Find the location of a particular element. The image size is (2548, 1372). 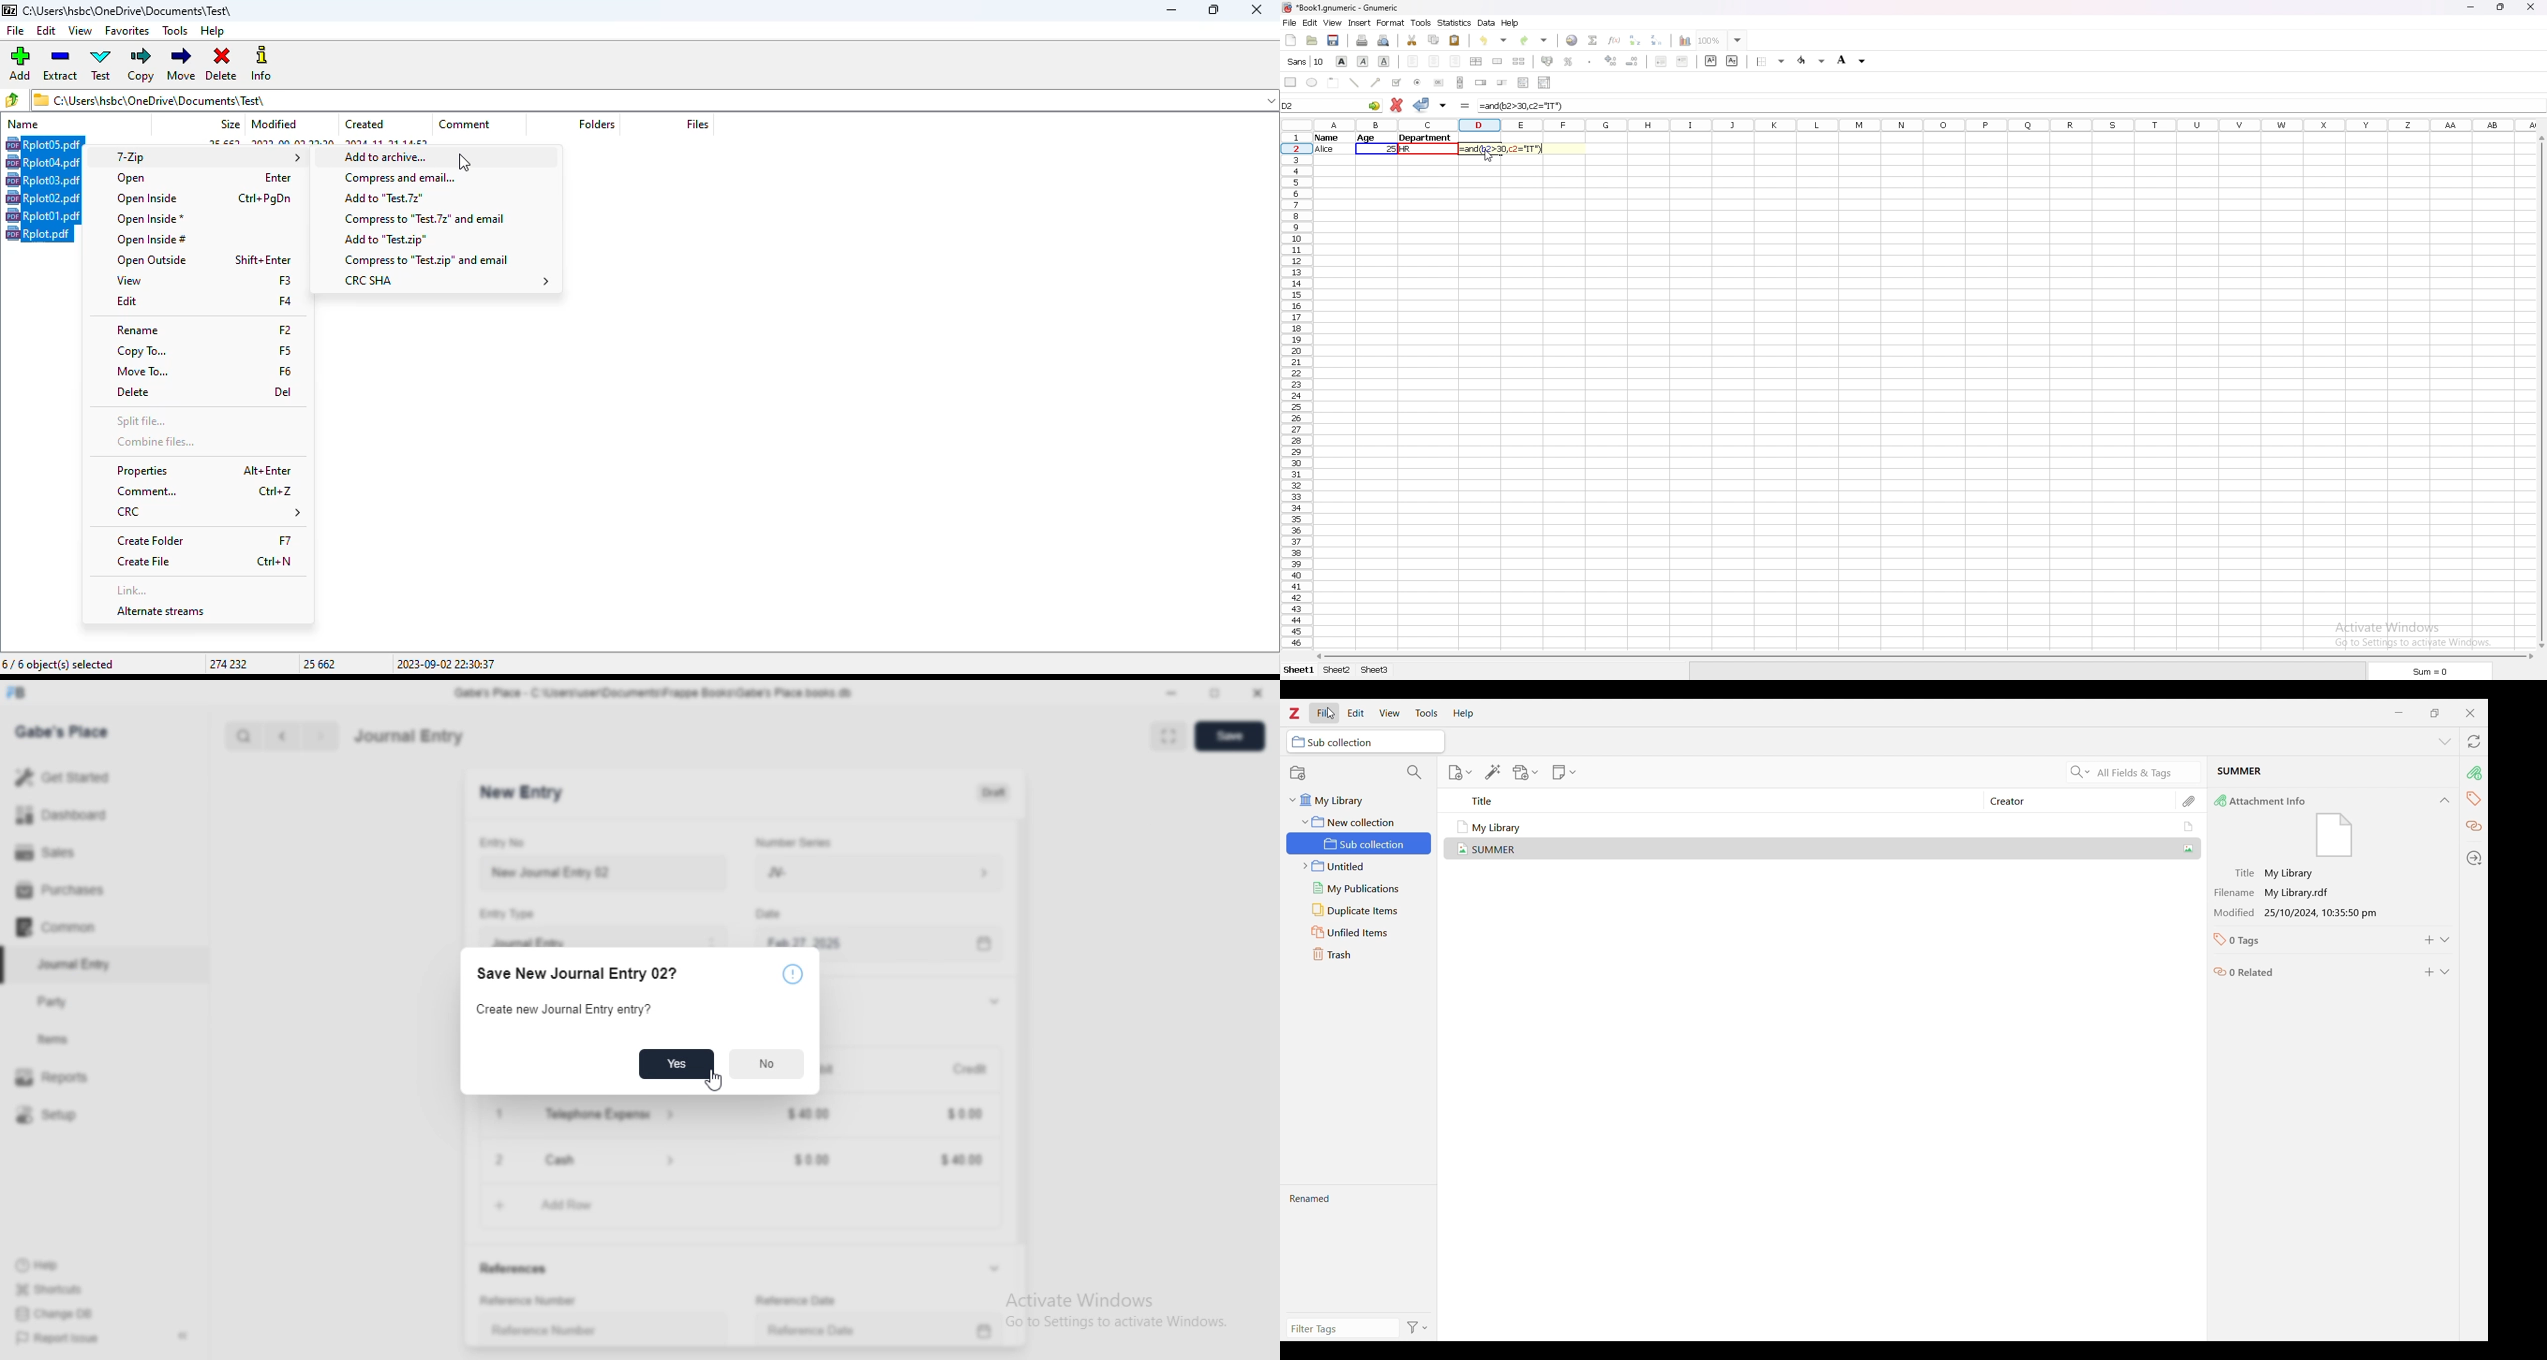

arrowed line is located at coordinates (1377, 81).